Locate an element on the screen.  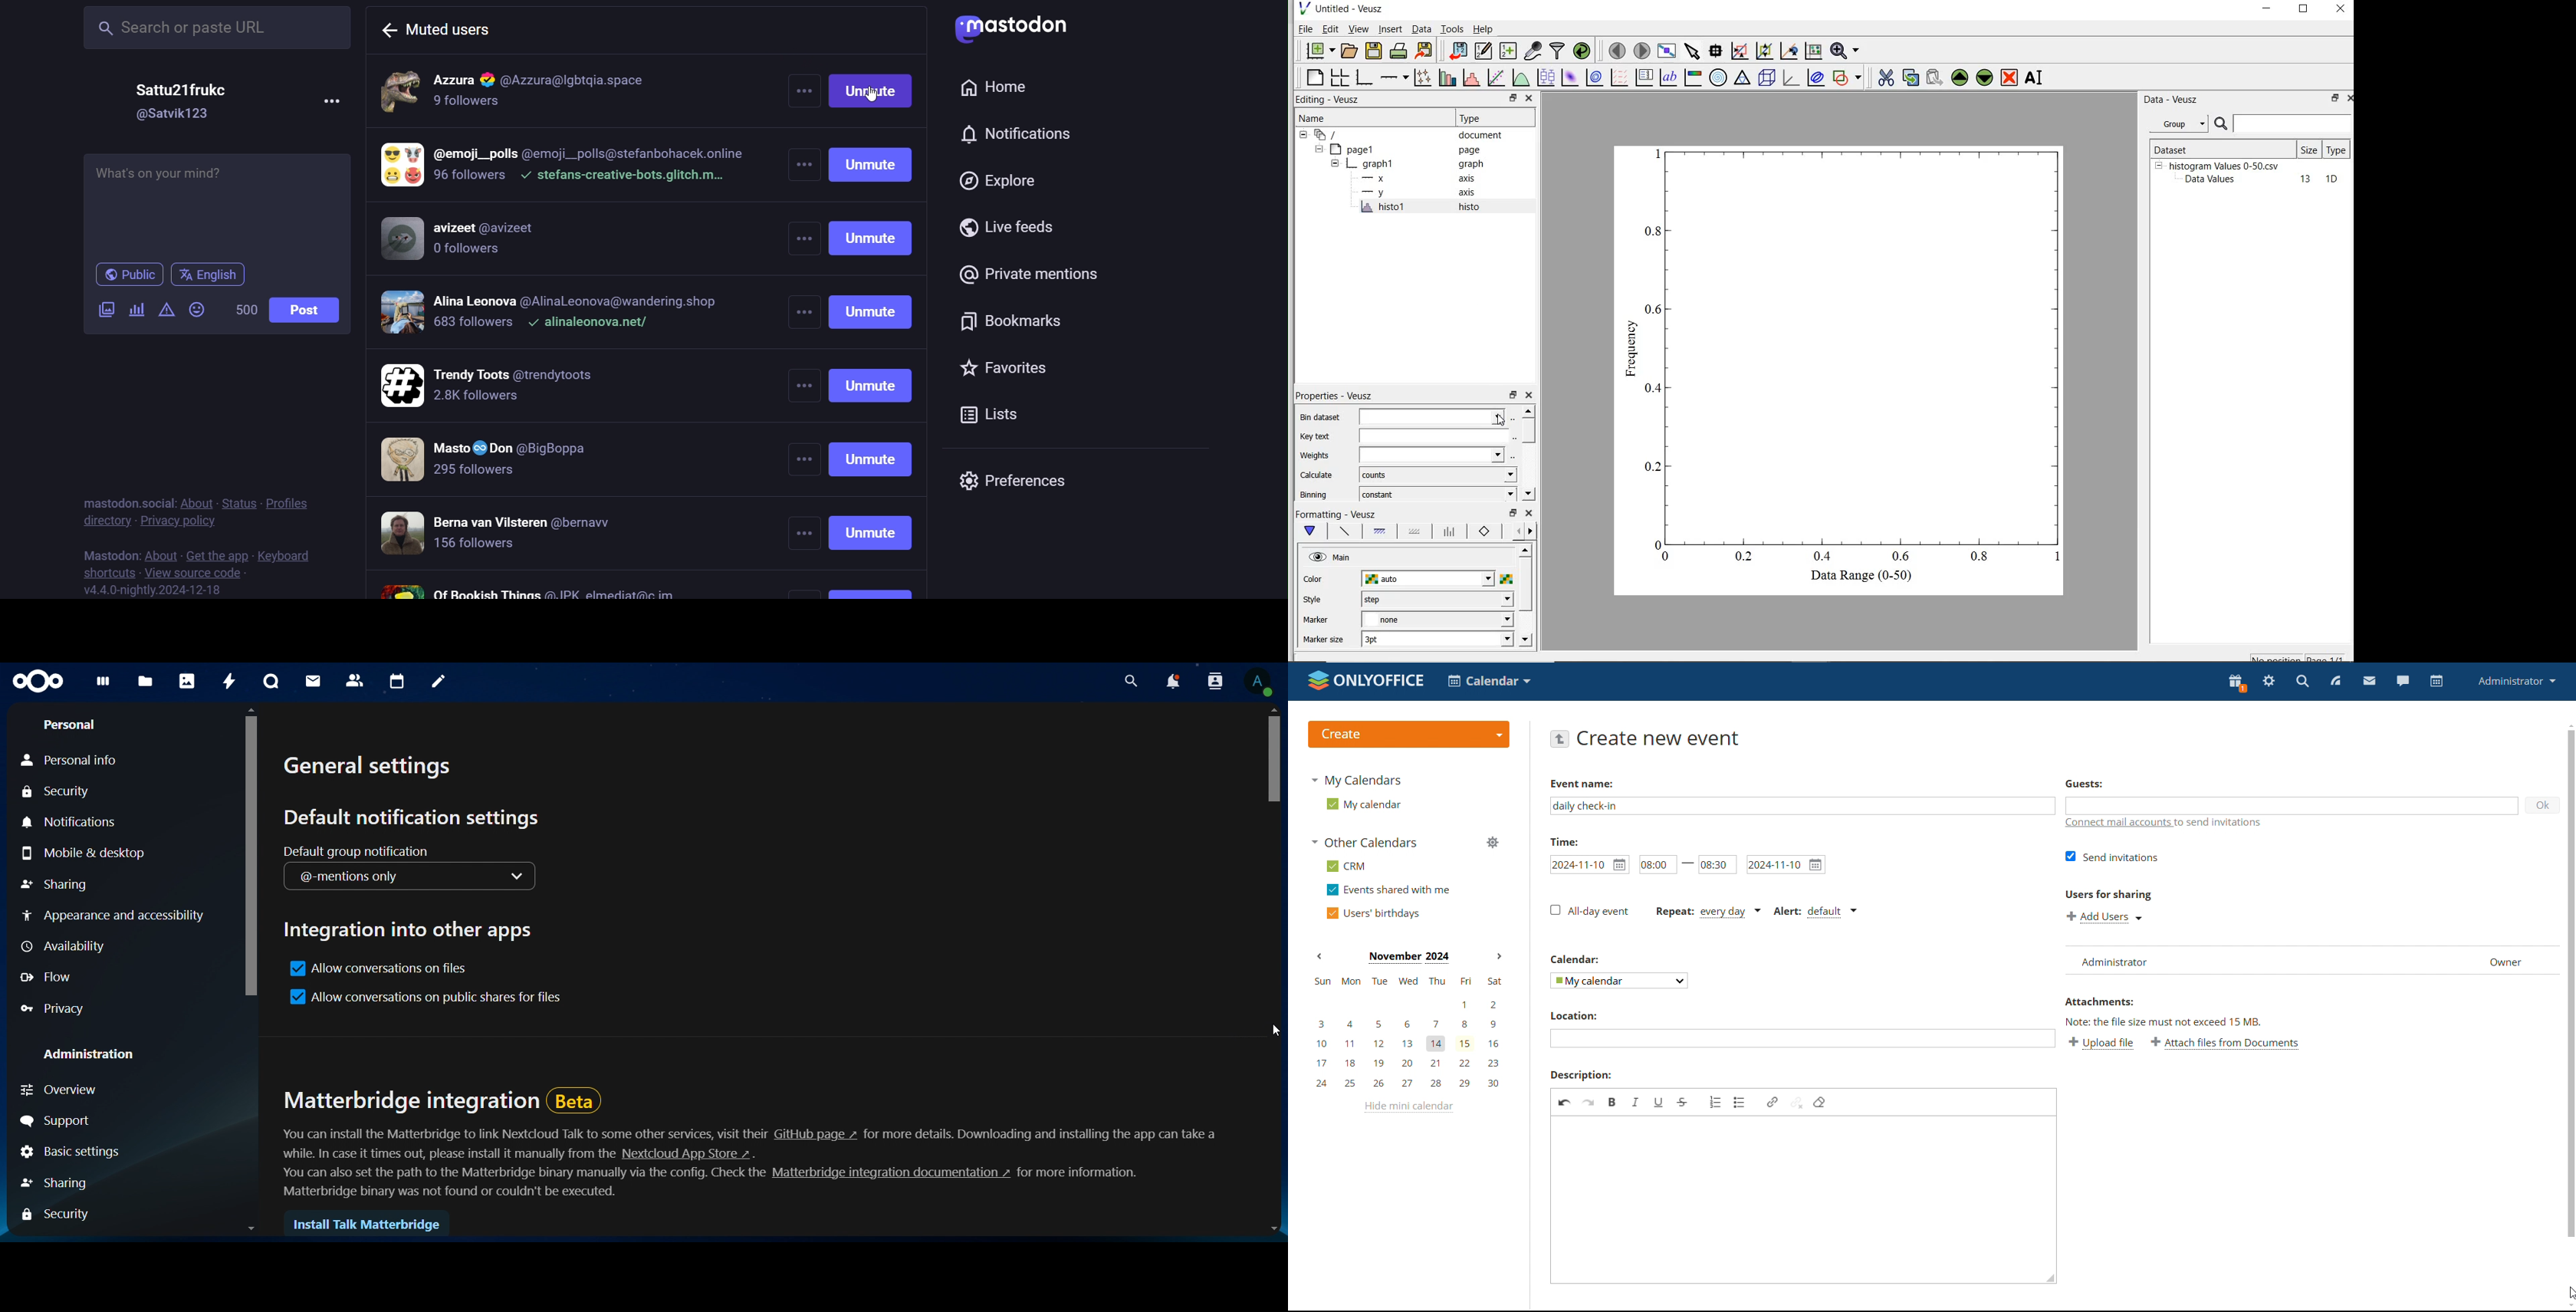
click to zoom out on graph axes is located at coordinates (1789, 51).